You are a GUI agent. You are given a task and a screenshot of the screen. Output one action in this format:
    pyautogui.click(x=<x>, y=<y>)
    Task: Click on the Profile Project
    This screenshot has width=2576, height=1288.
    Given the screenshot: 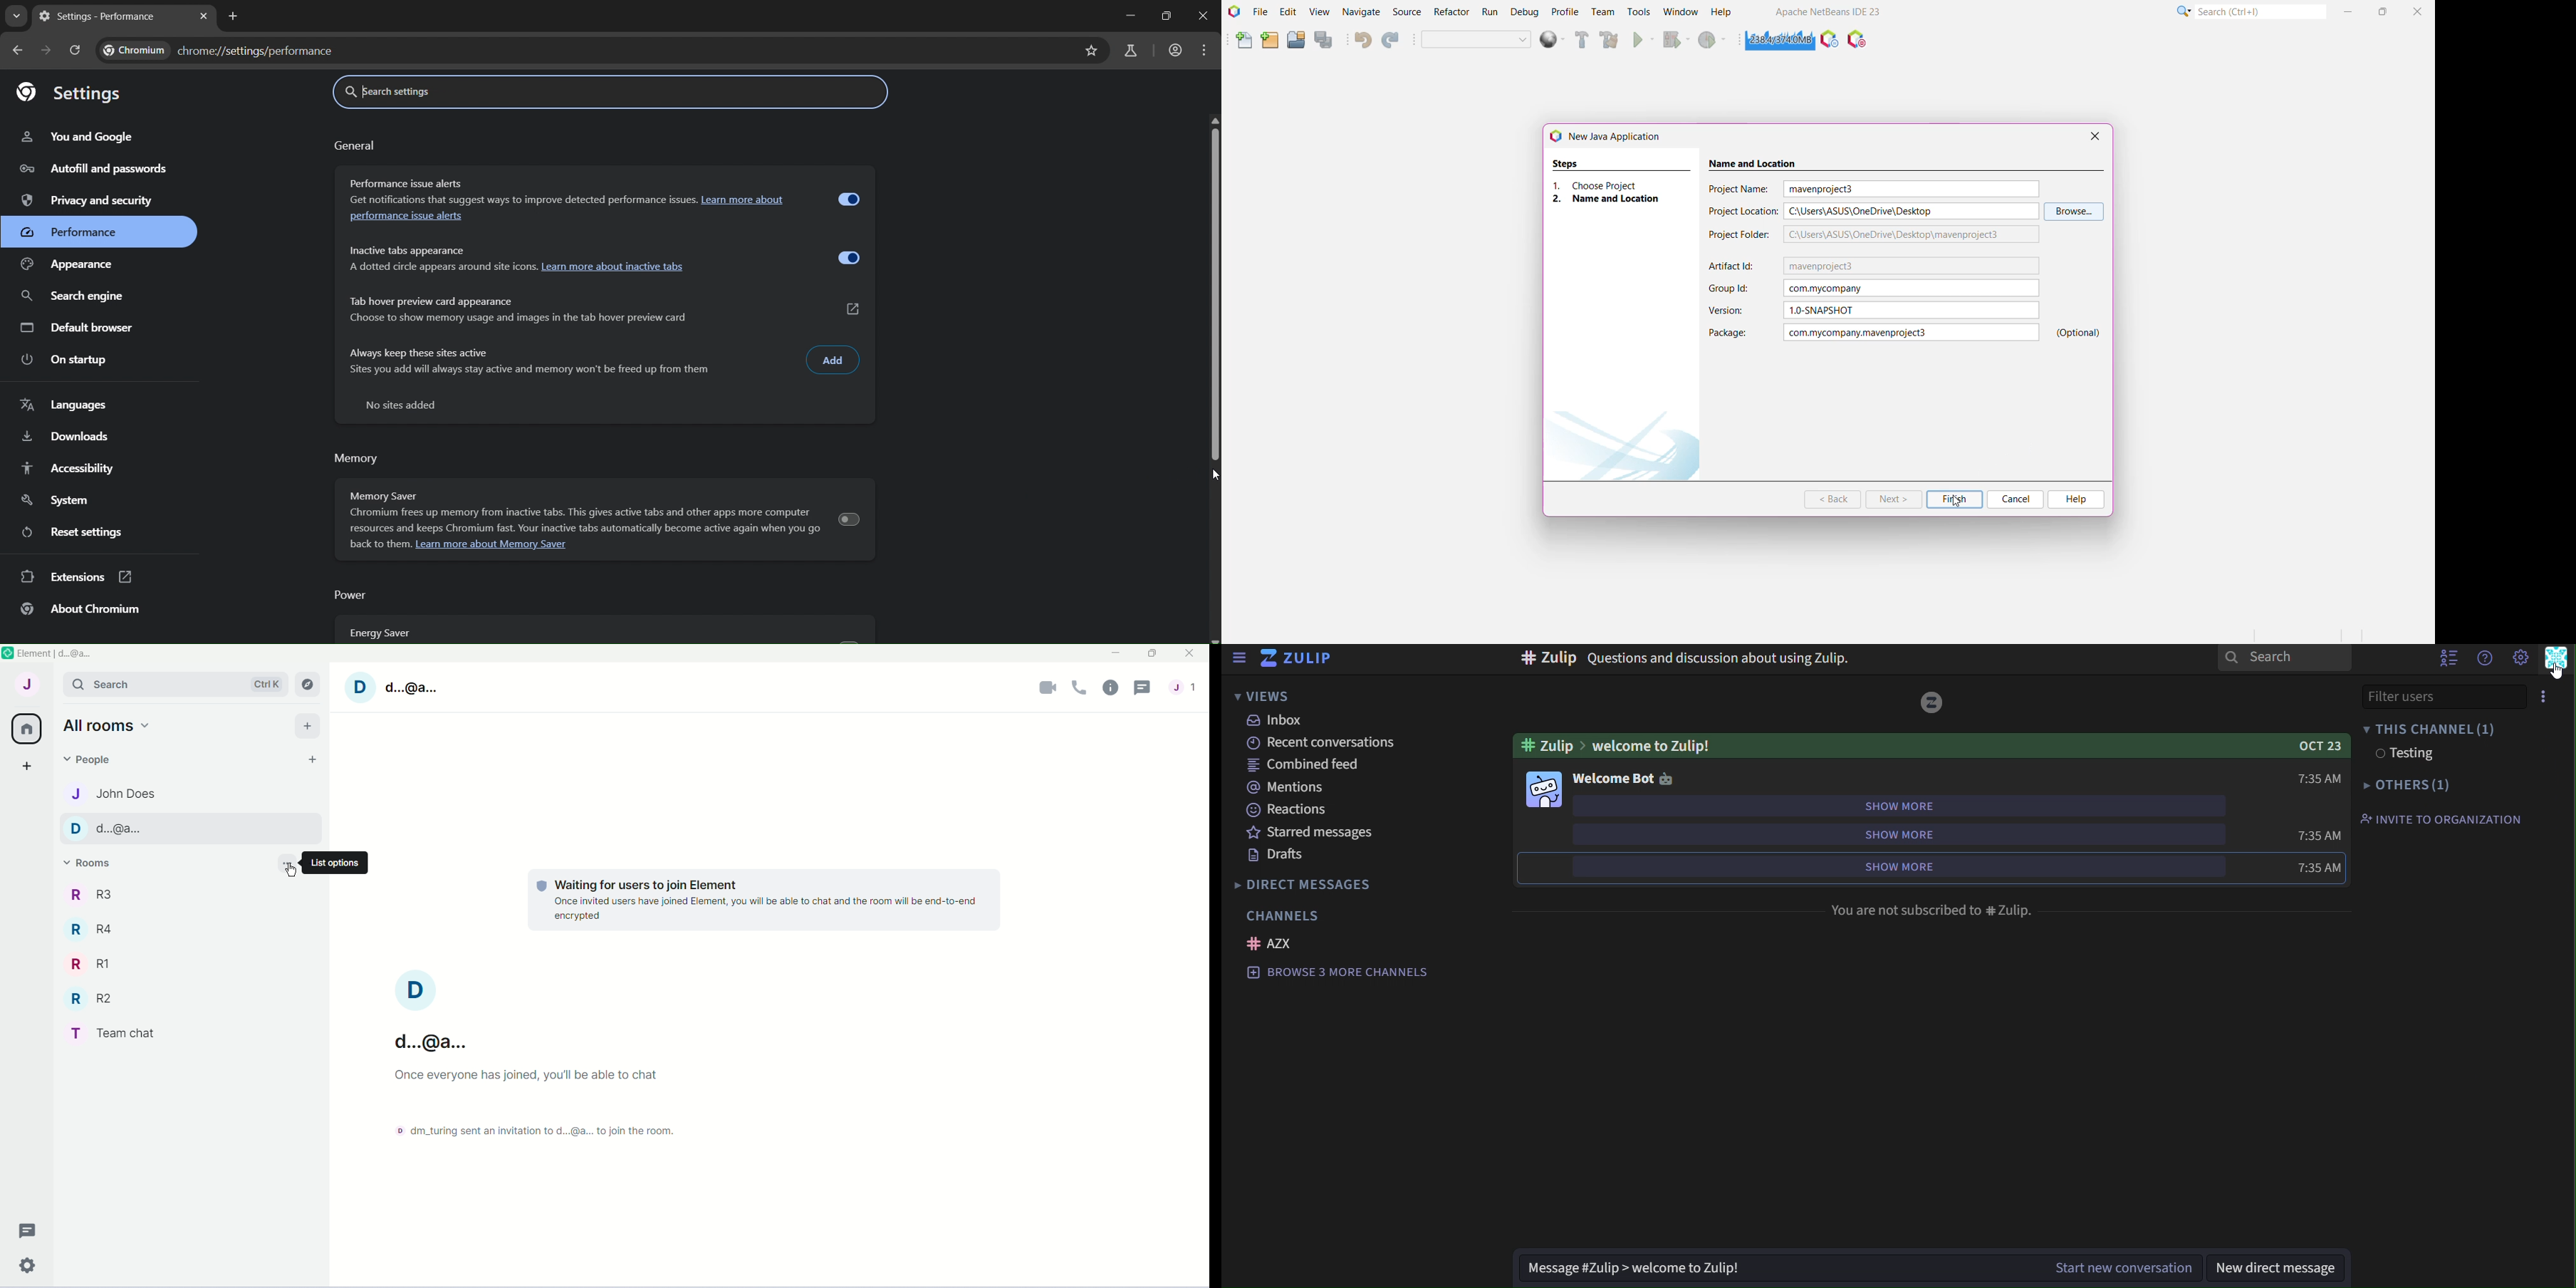 What is the action you would take?
    pyautogui.click(x=1714, y=40)
    